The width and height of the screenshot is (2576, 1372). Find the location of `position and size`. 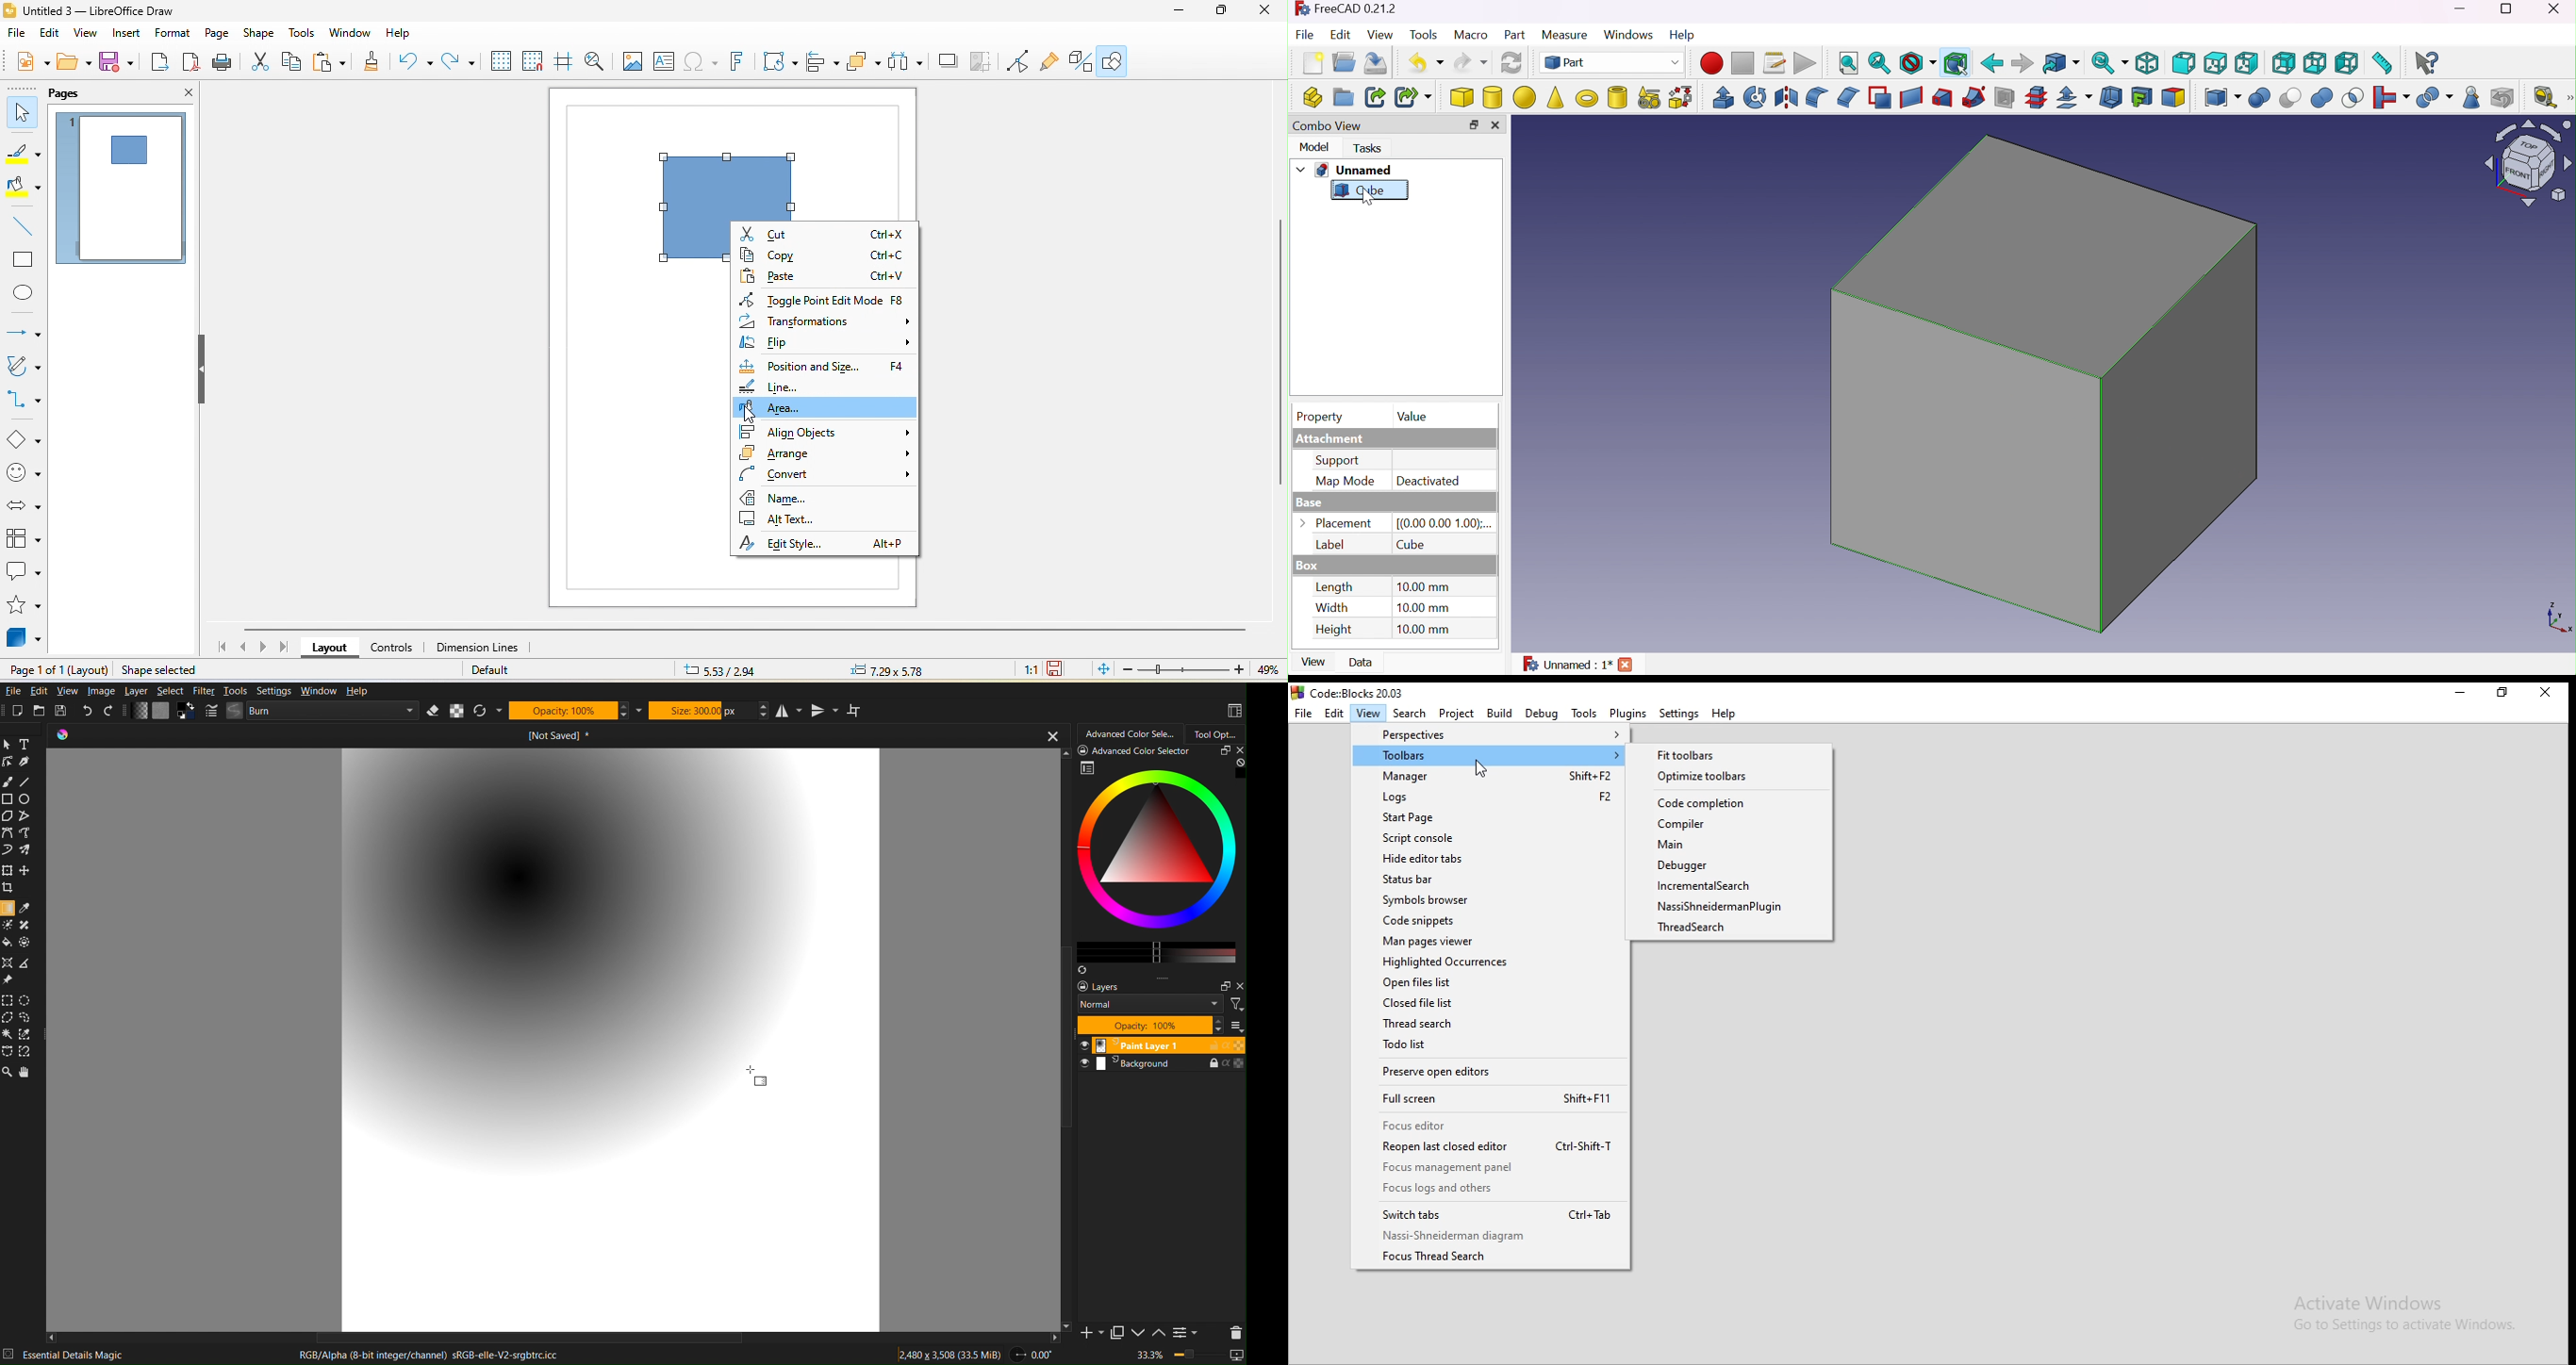

position and size is located at coordinates (825, 368).